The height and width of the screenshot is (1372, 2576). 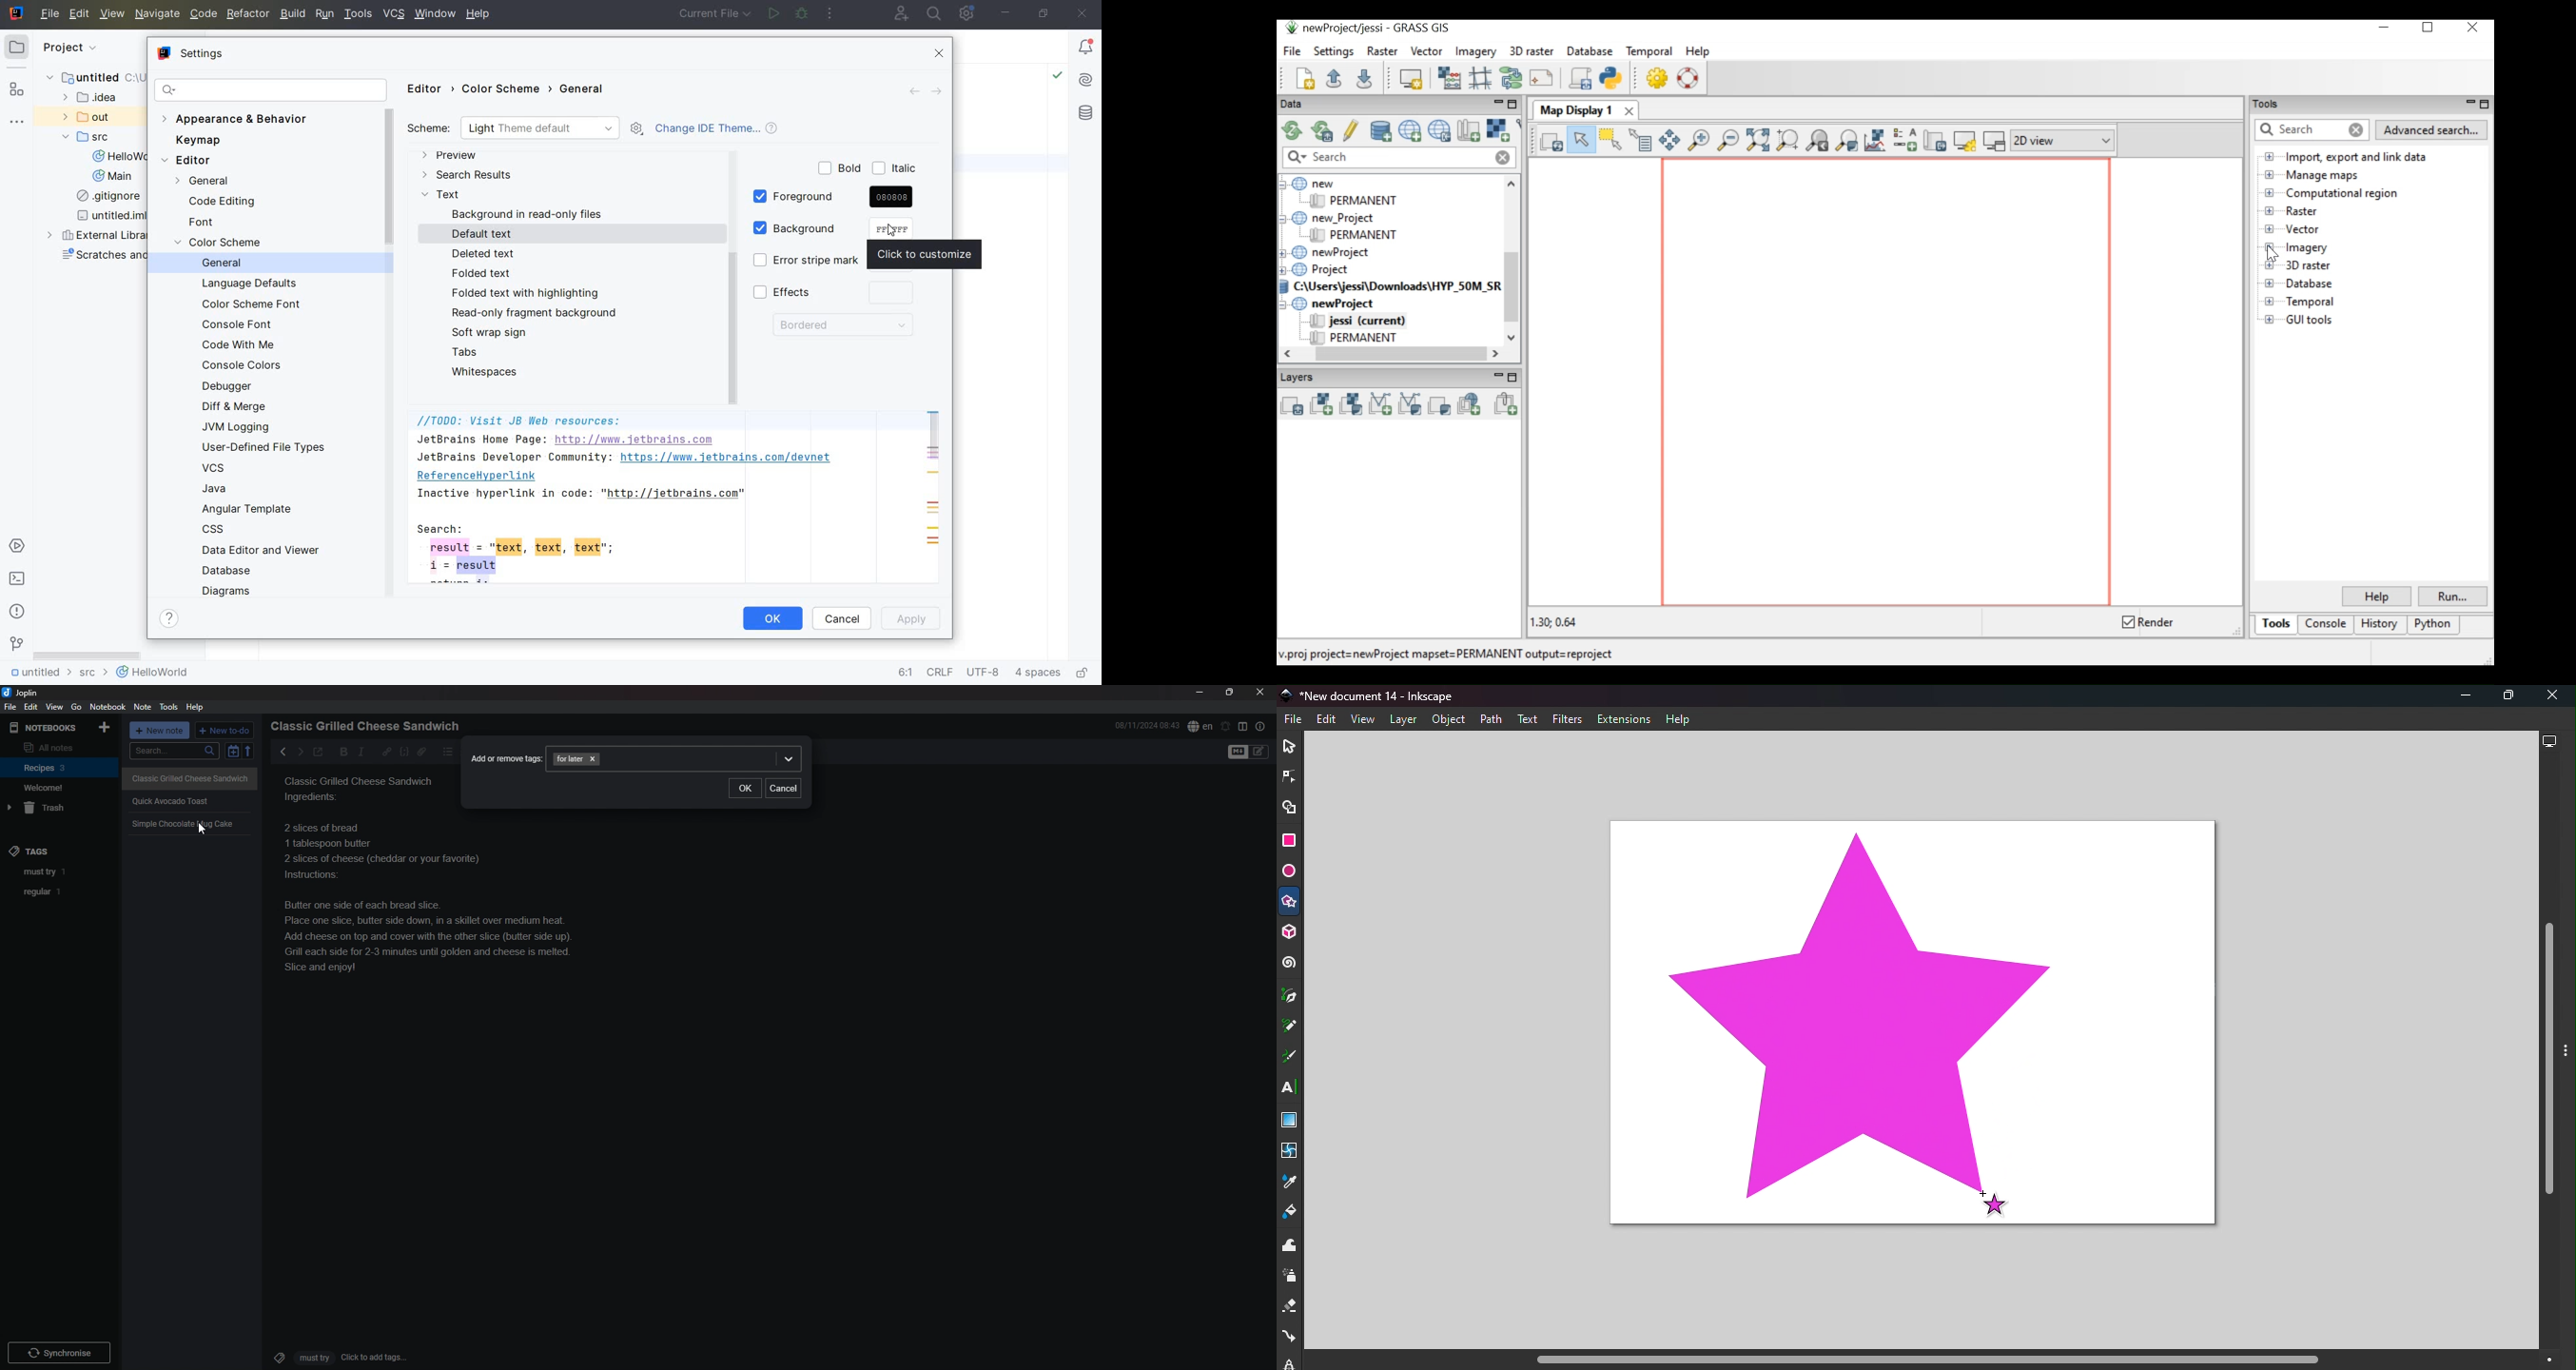 I want to click on joplin, so click(x=22, y=692).